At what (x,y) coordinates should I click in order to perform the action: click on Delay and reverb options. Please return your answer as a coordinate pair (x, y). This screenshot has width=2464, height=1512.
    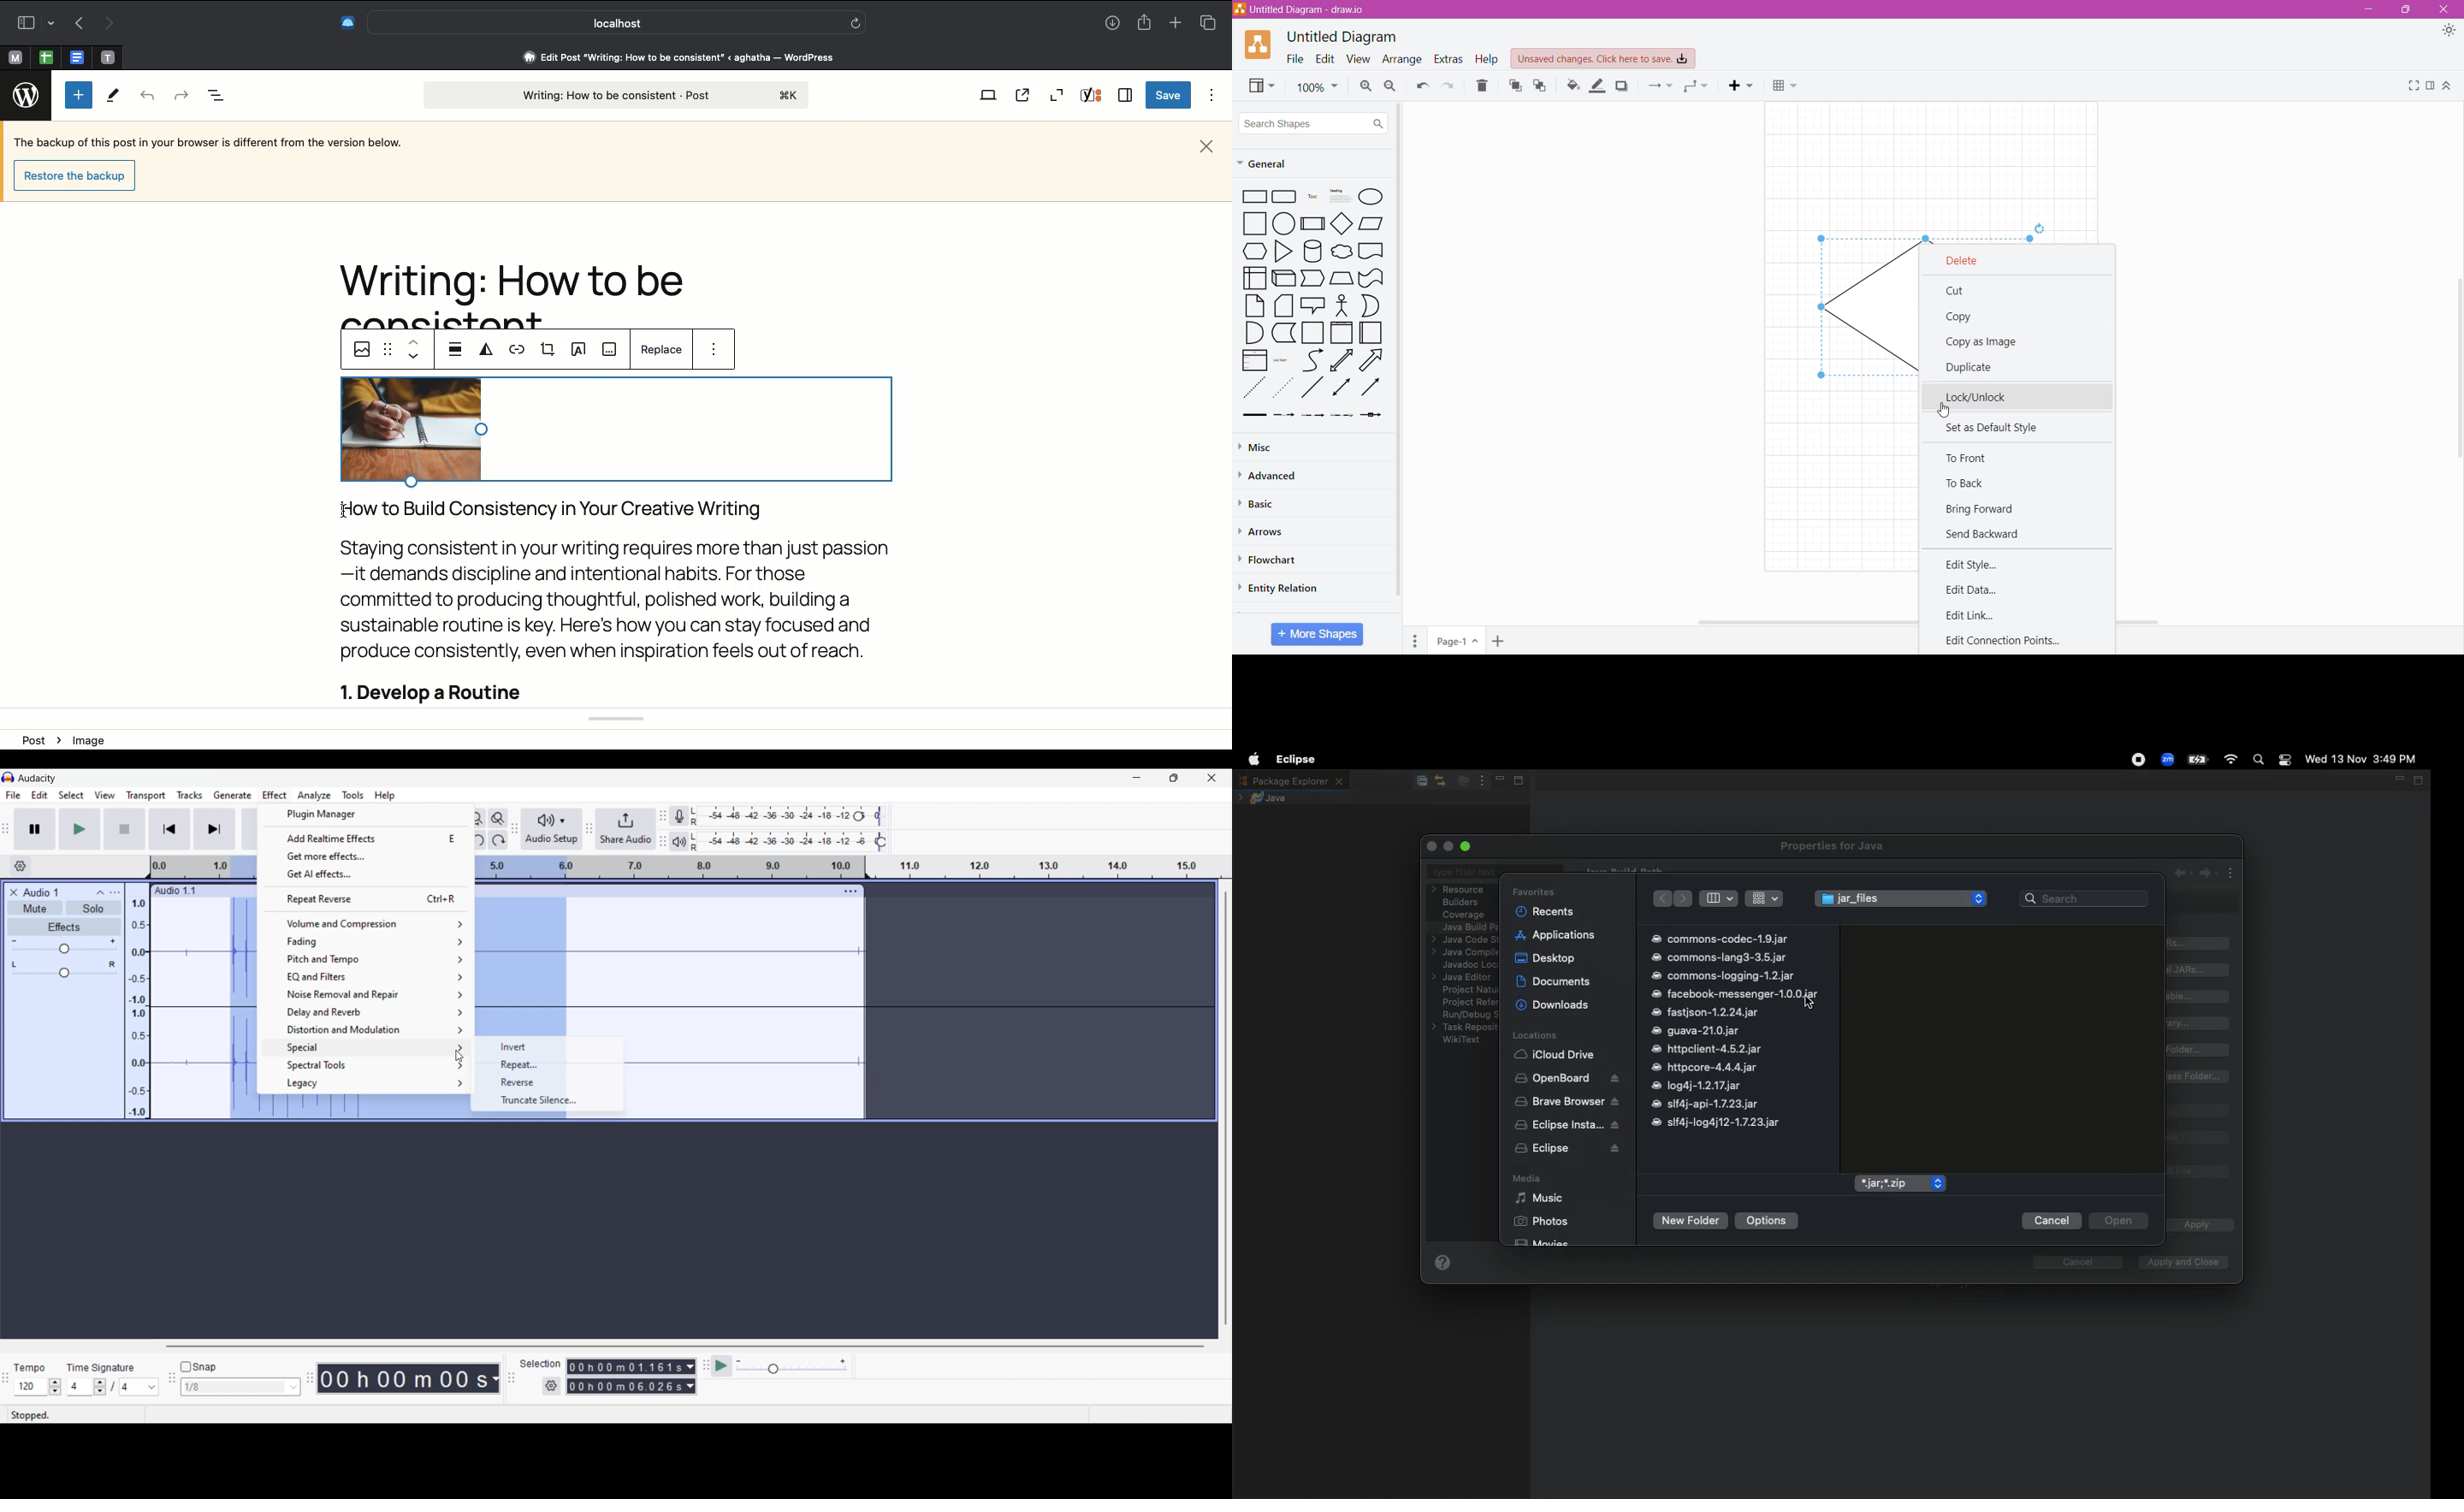
    Looking at the image, I should click on (366, 1012).